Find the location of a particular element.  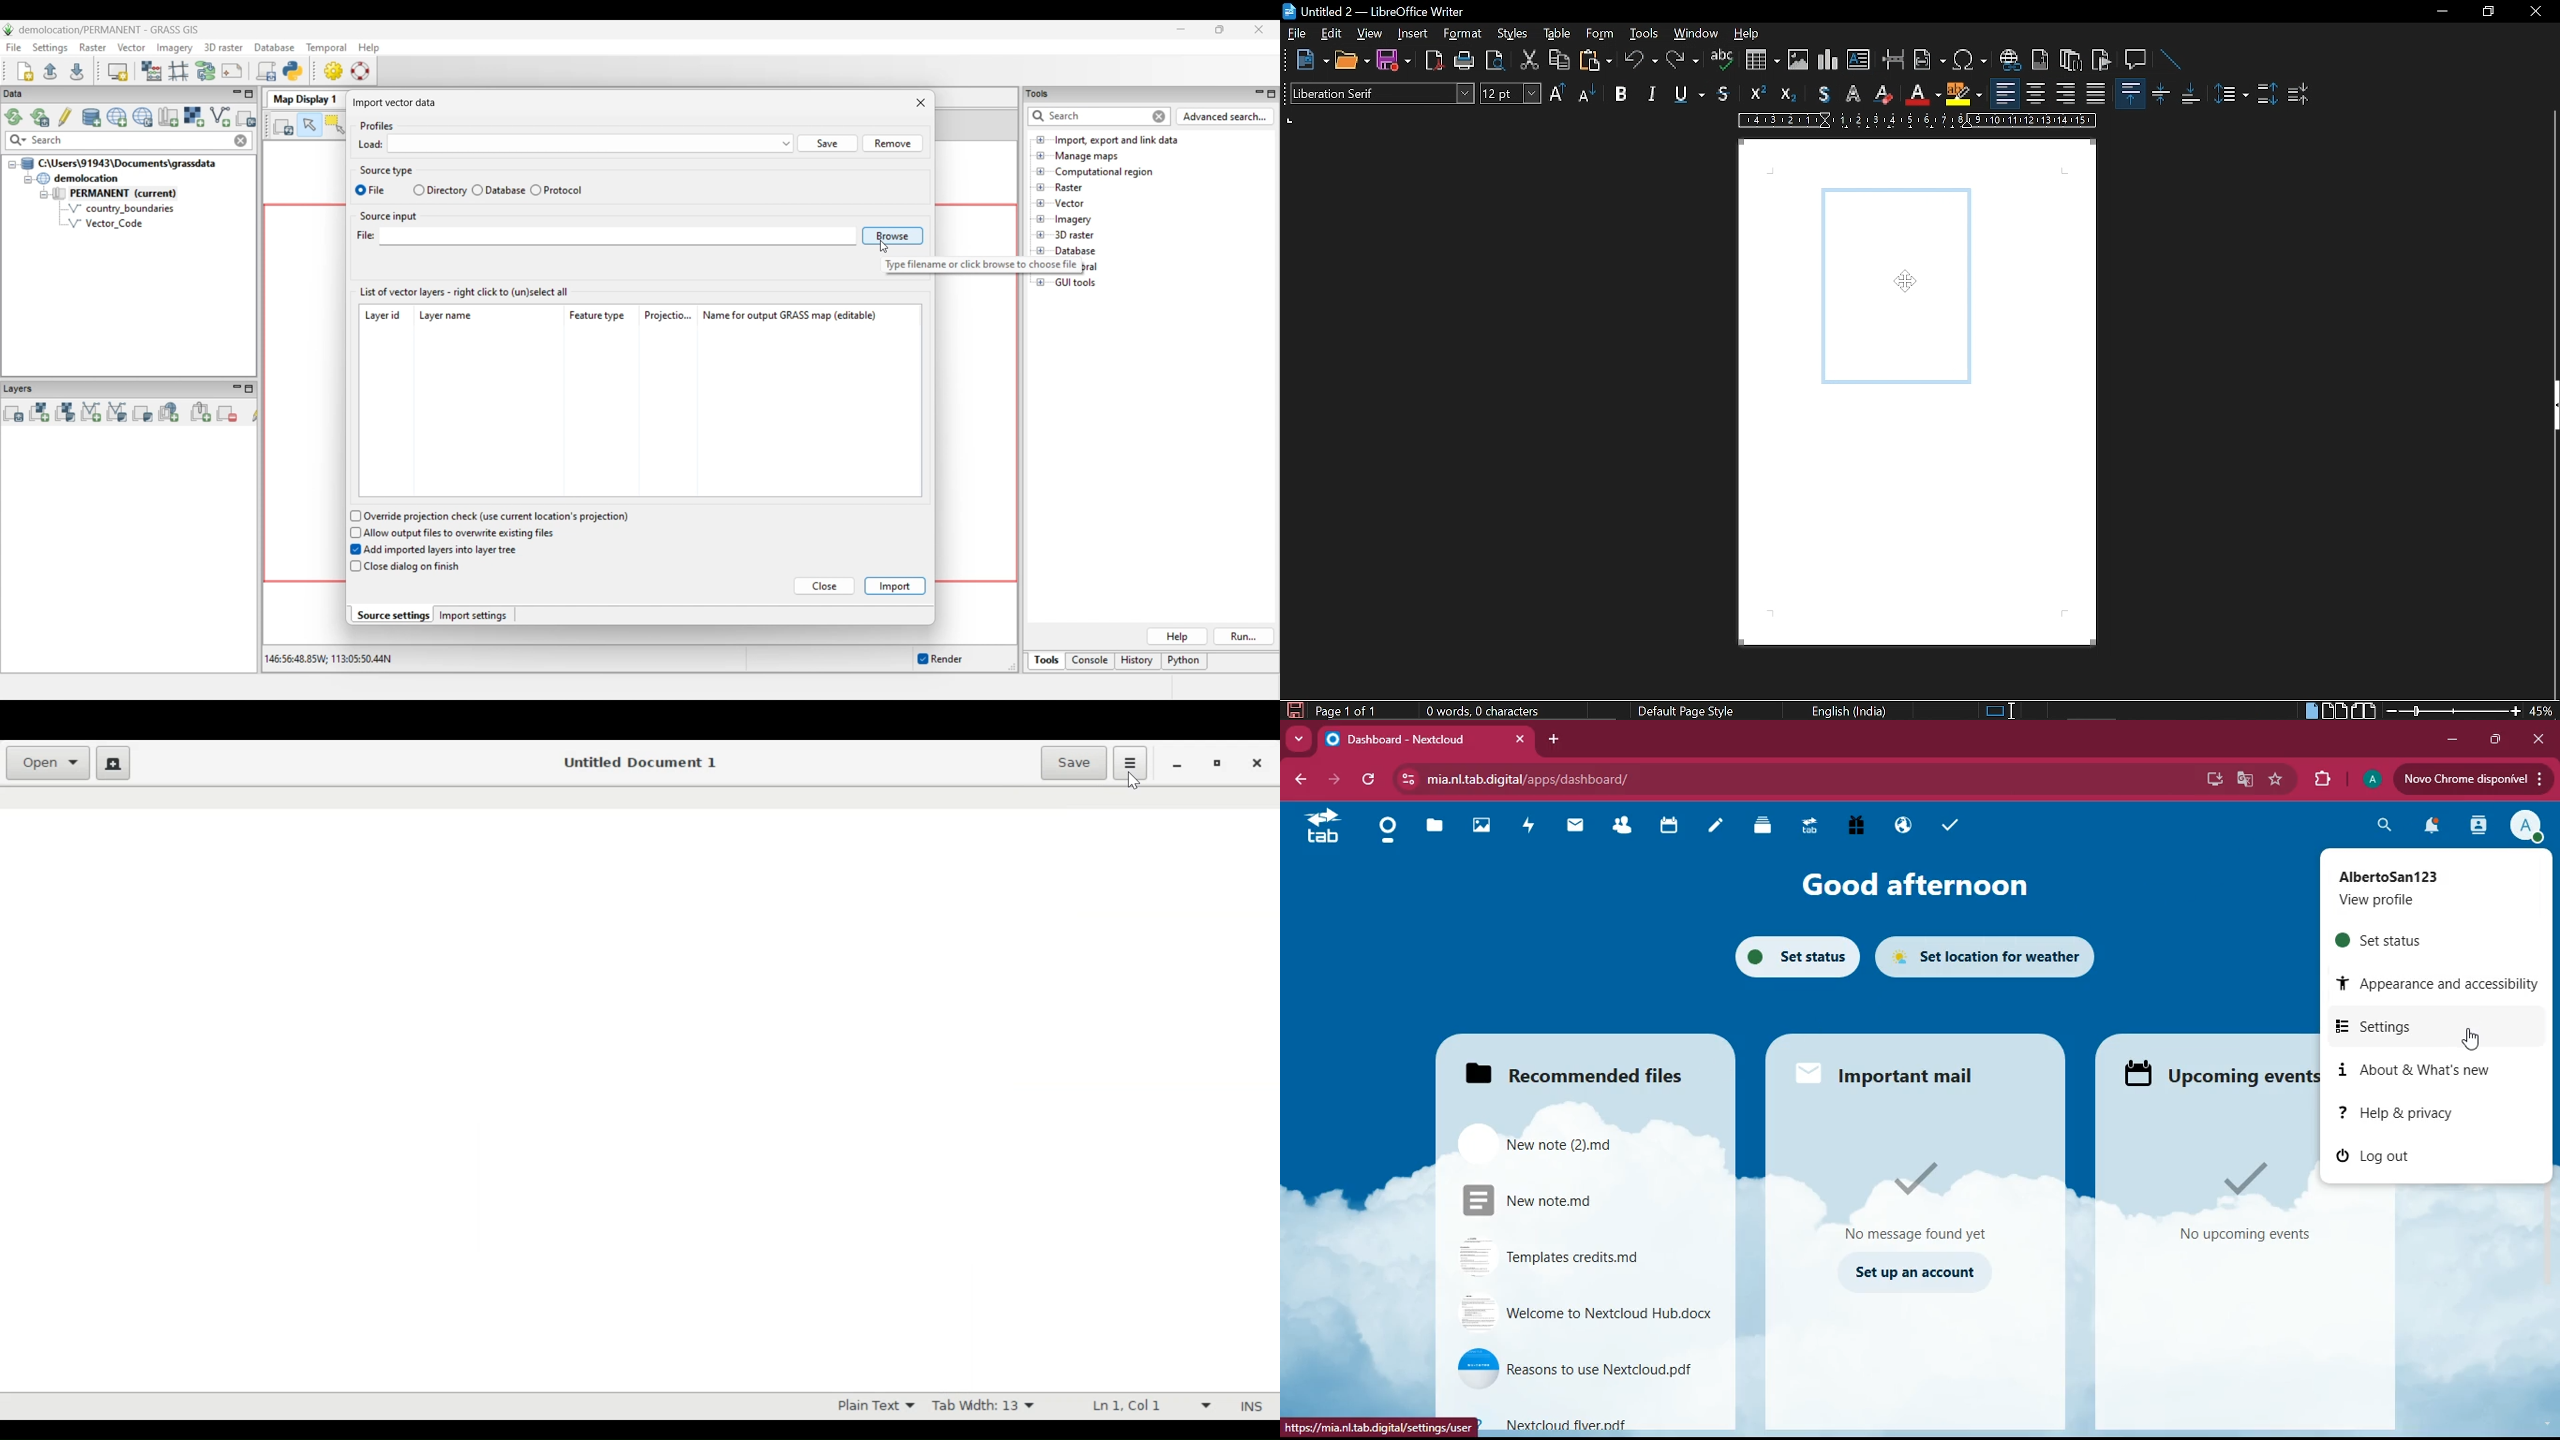

toggle print preview is located at coordinates (1493, 61).